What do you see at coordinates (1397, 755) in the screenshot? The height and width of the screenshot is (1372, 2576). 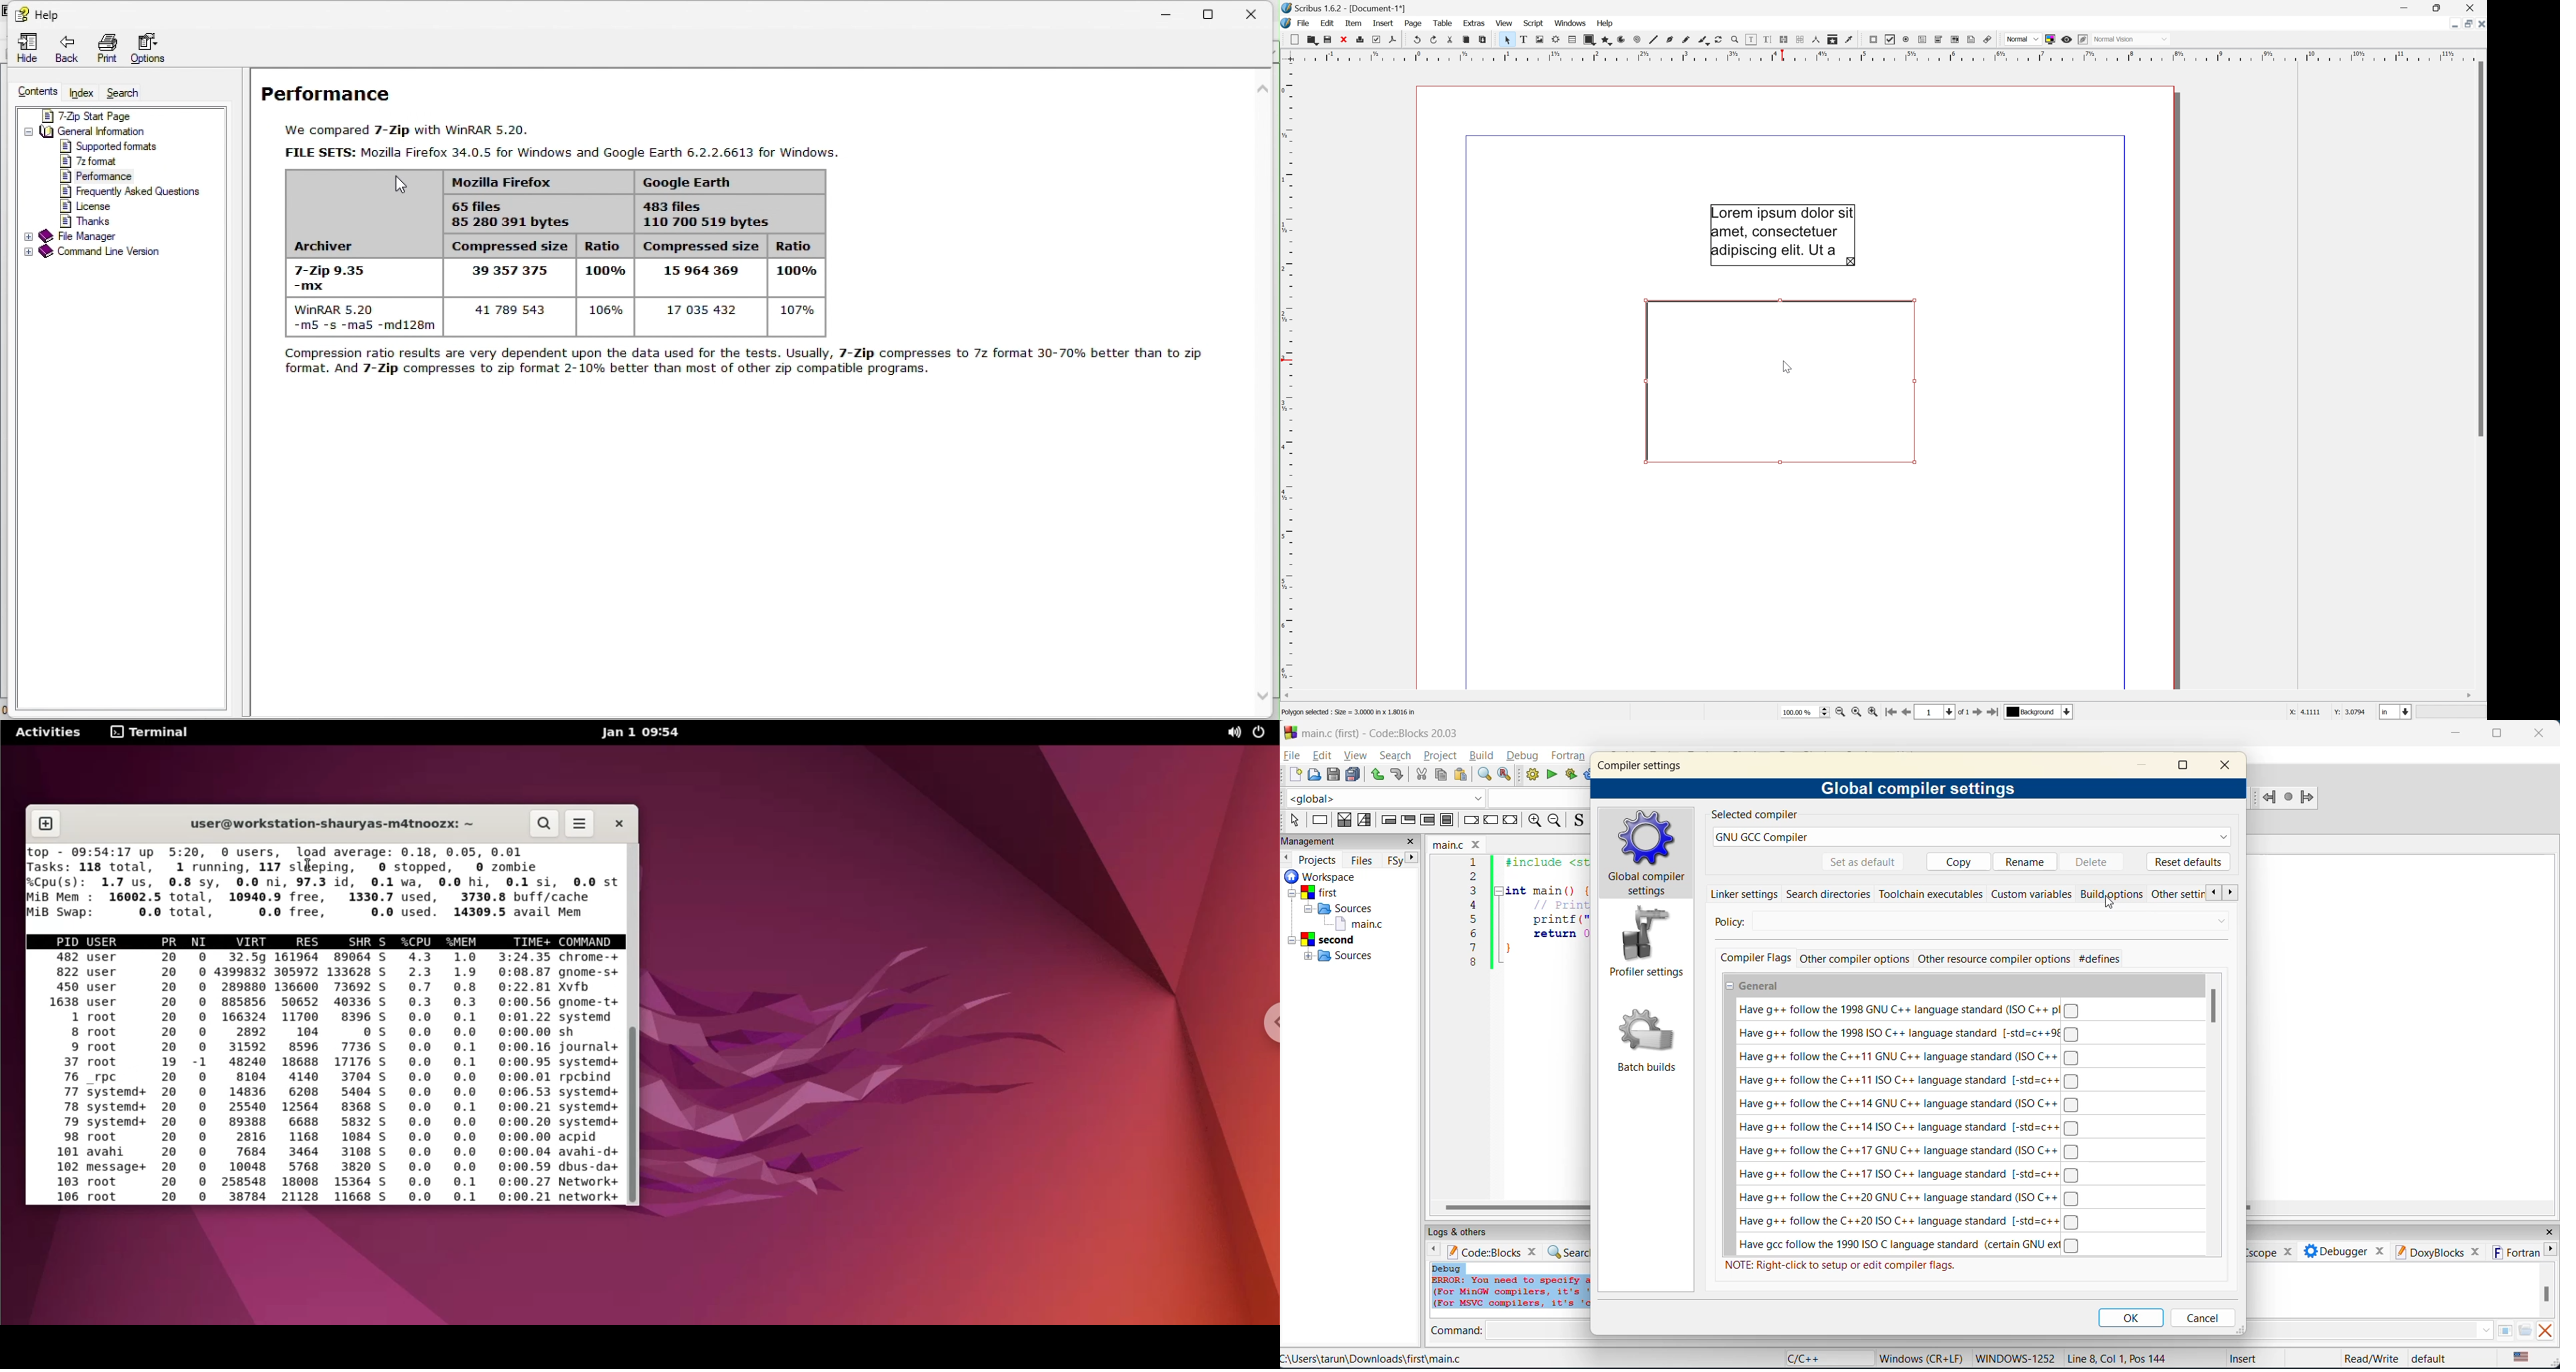 I see `search` at bounding box center [1397, 755].